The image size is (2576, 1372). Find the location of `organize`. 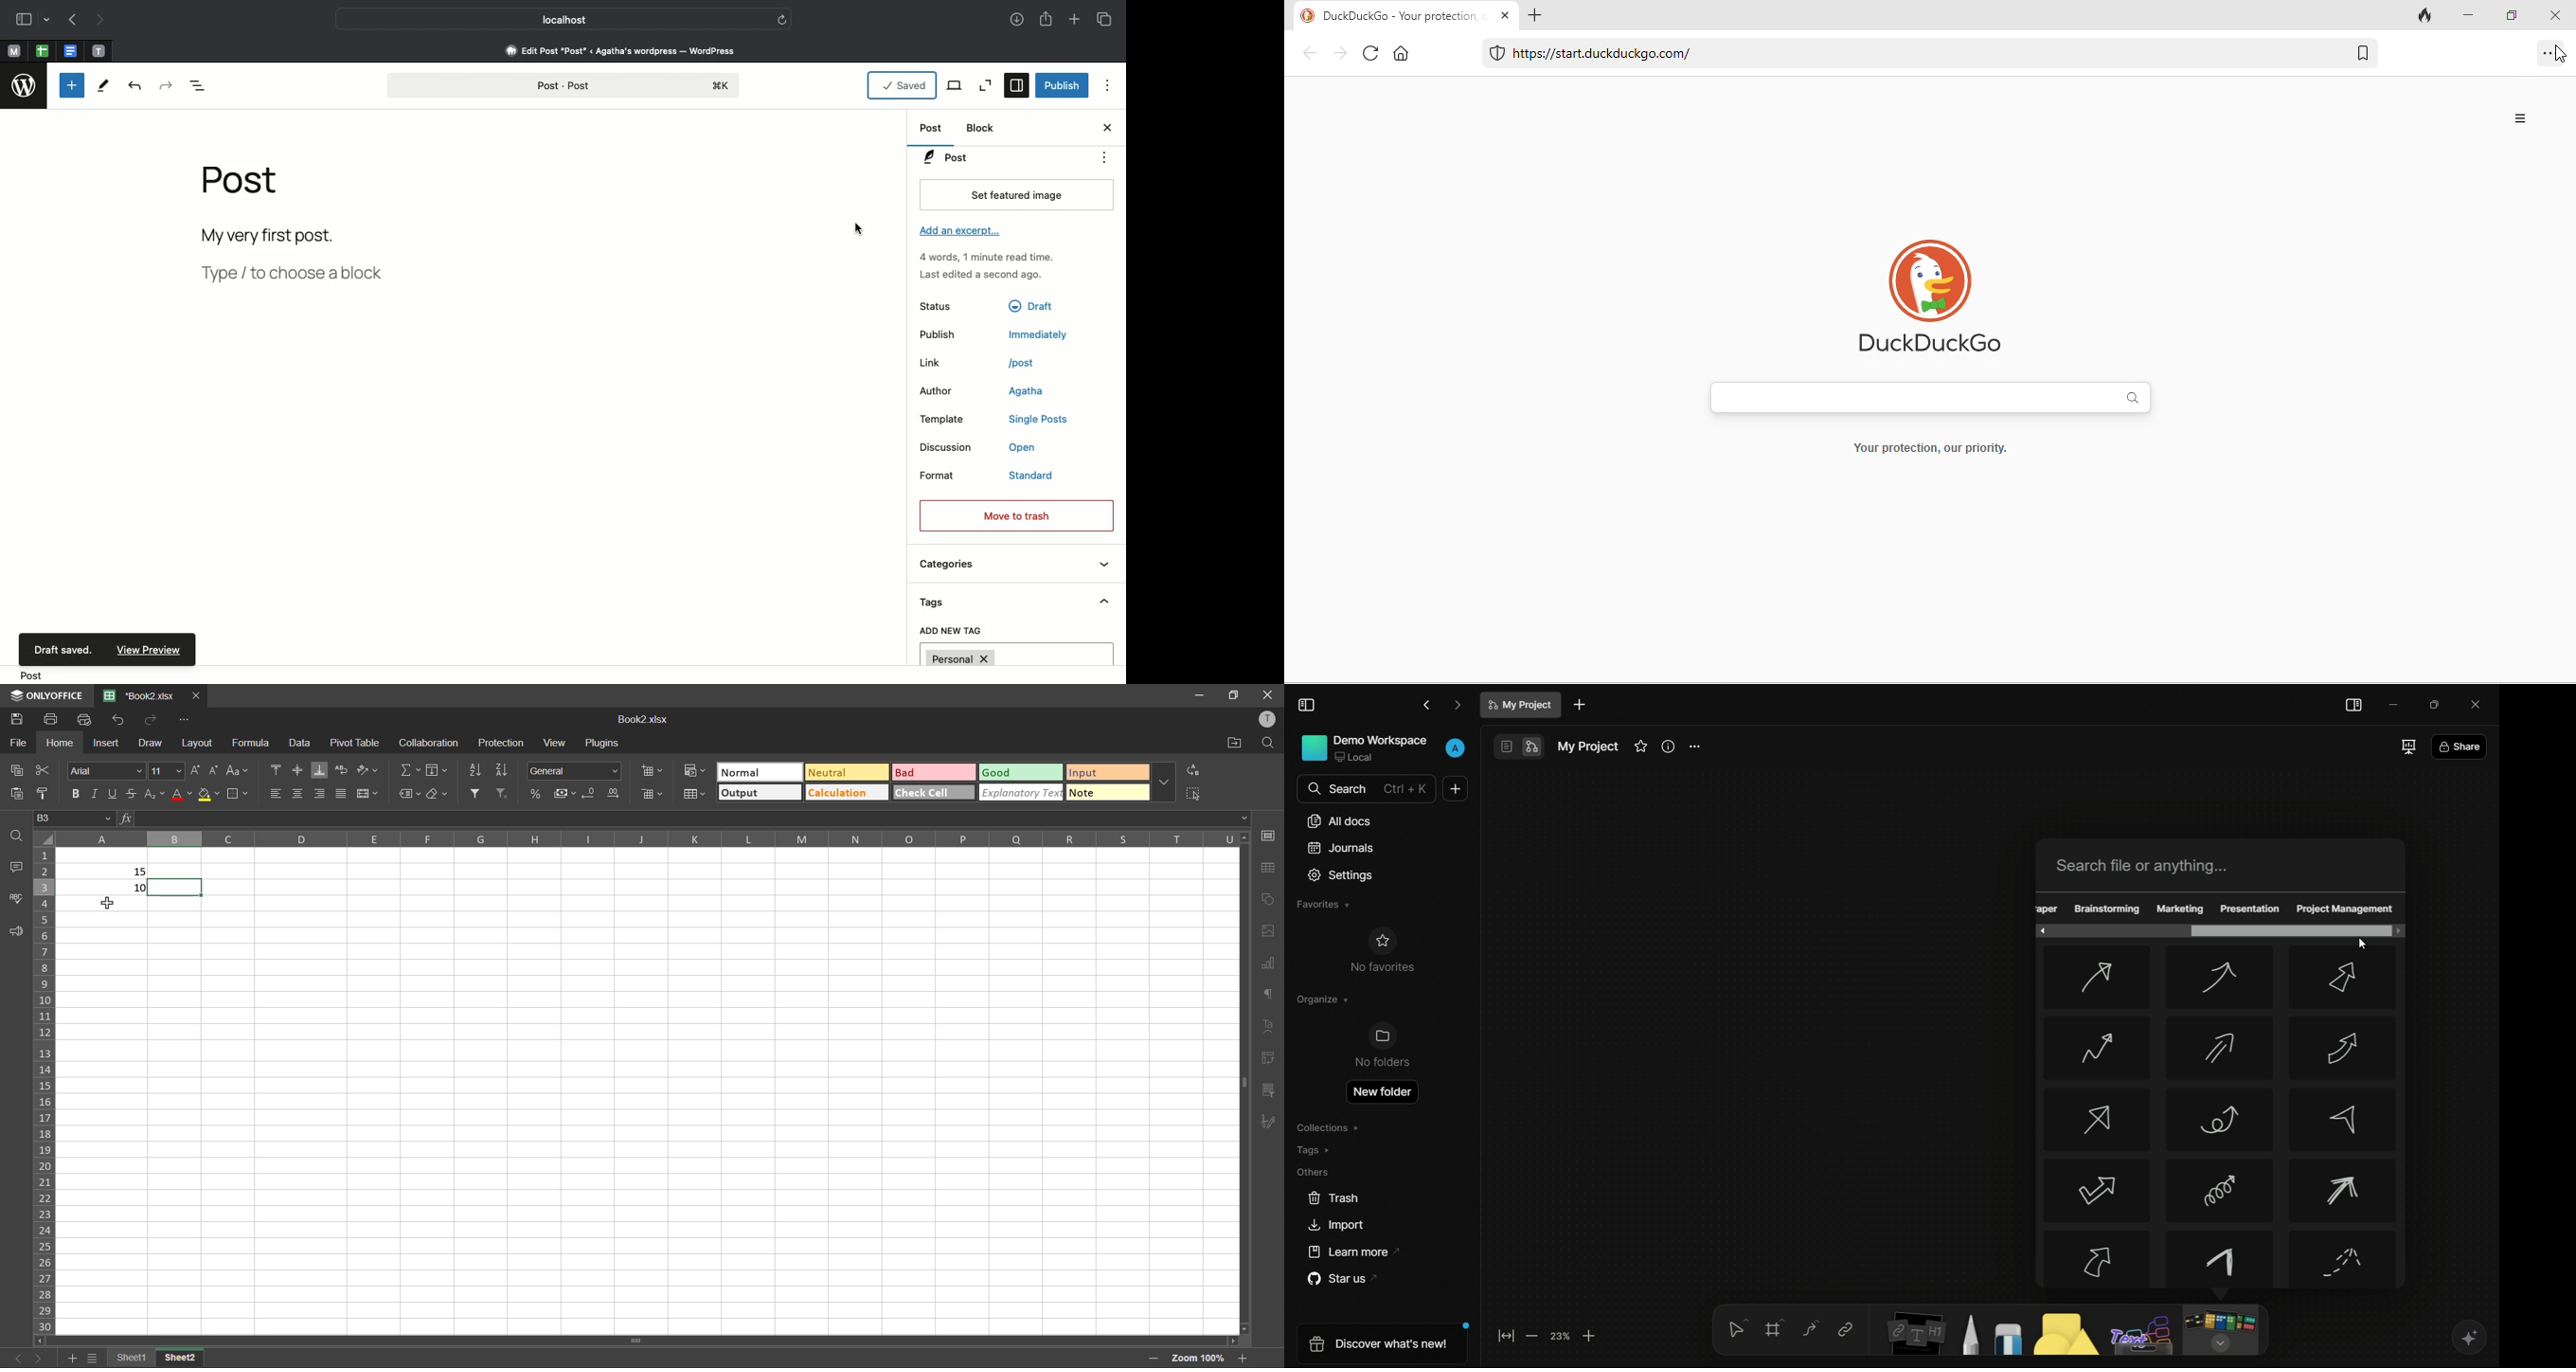

organize is located at coordinates (1321, 999).